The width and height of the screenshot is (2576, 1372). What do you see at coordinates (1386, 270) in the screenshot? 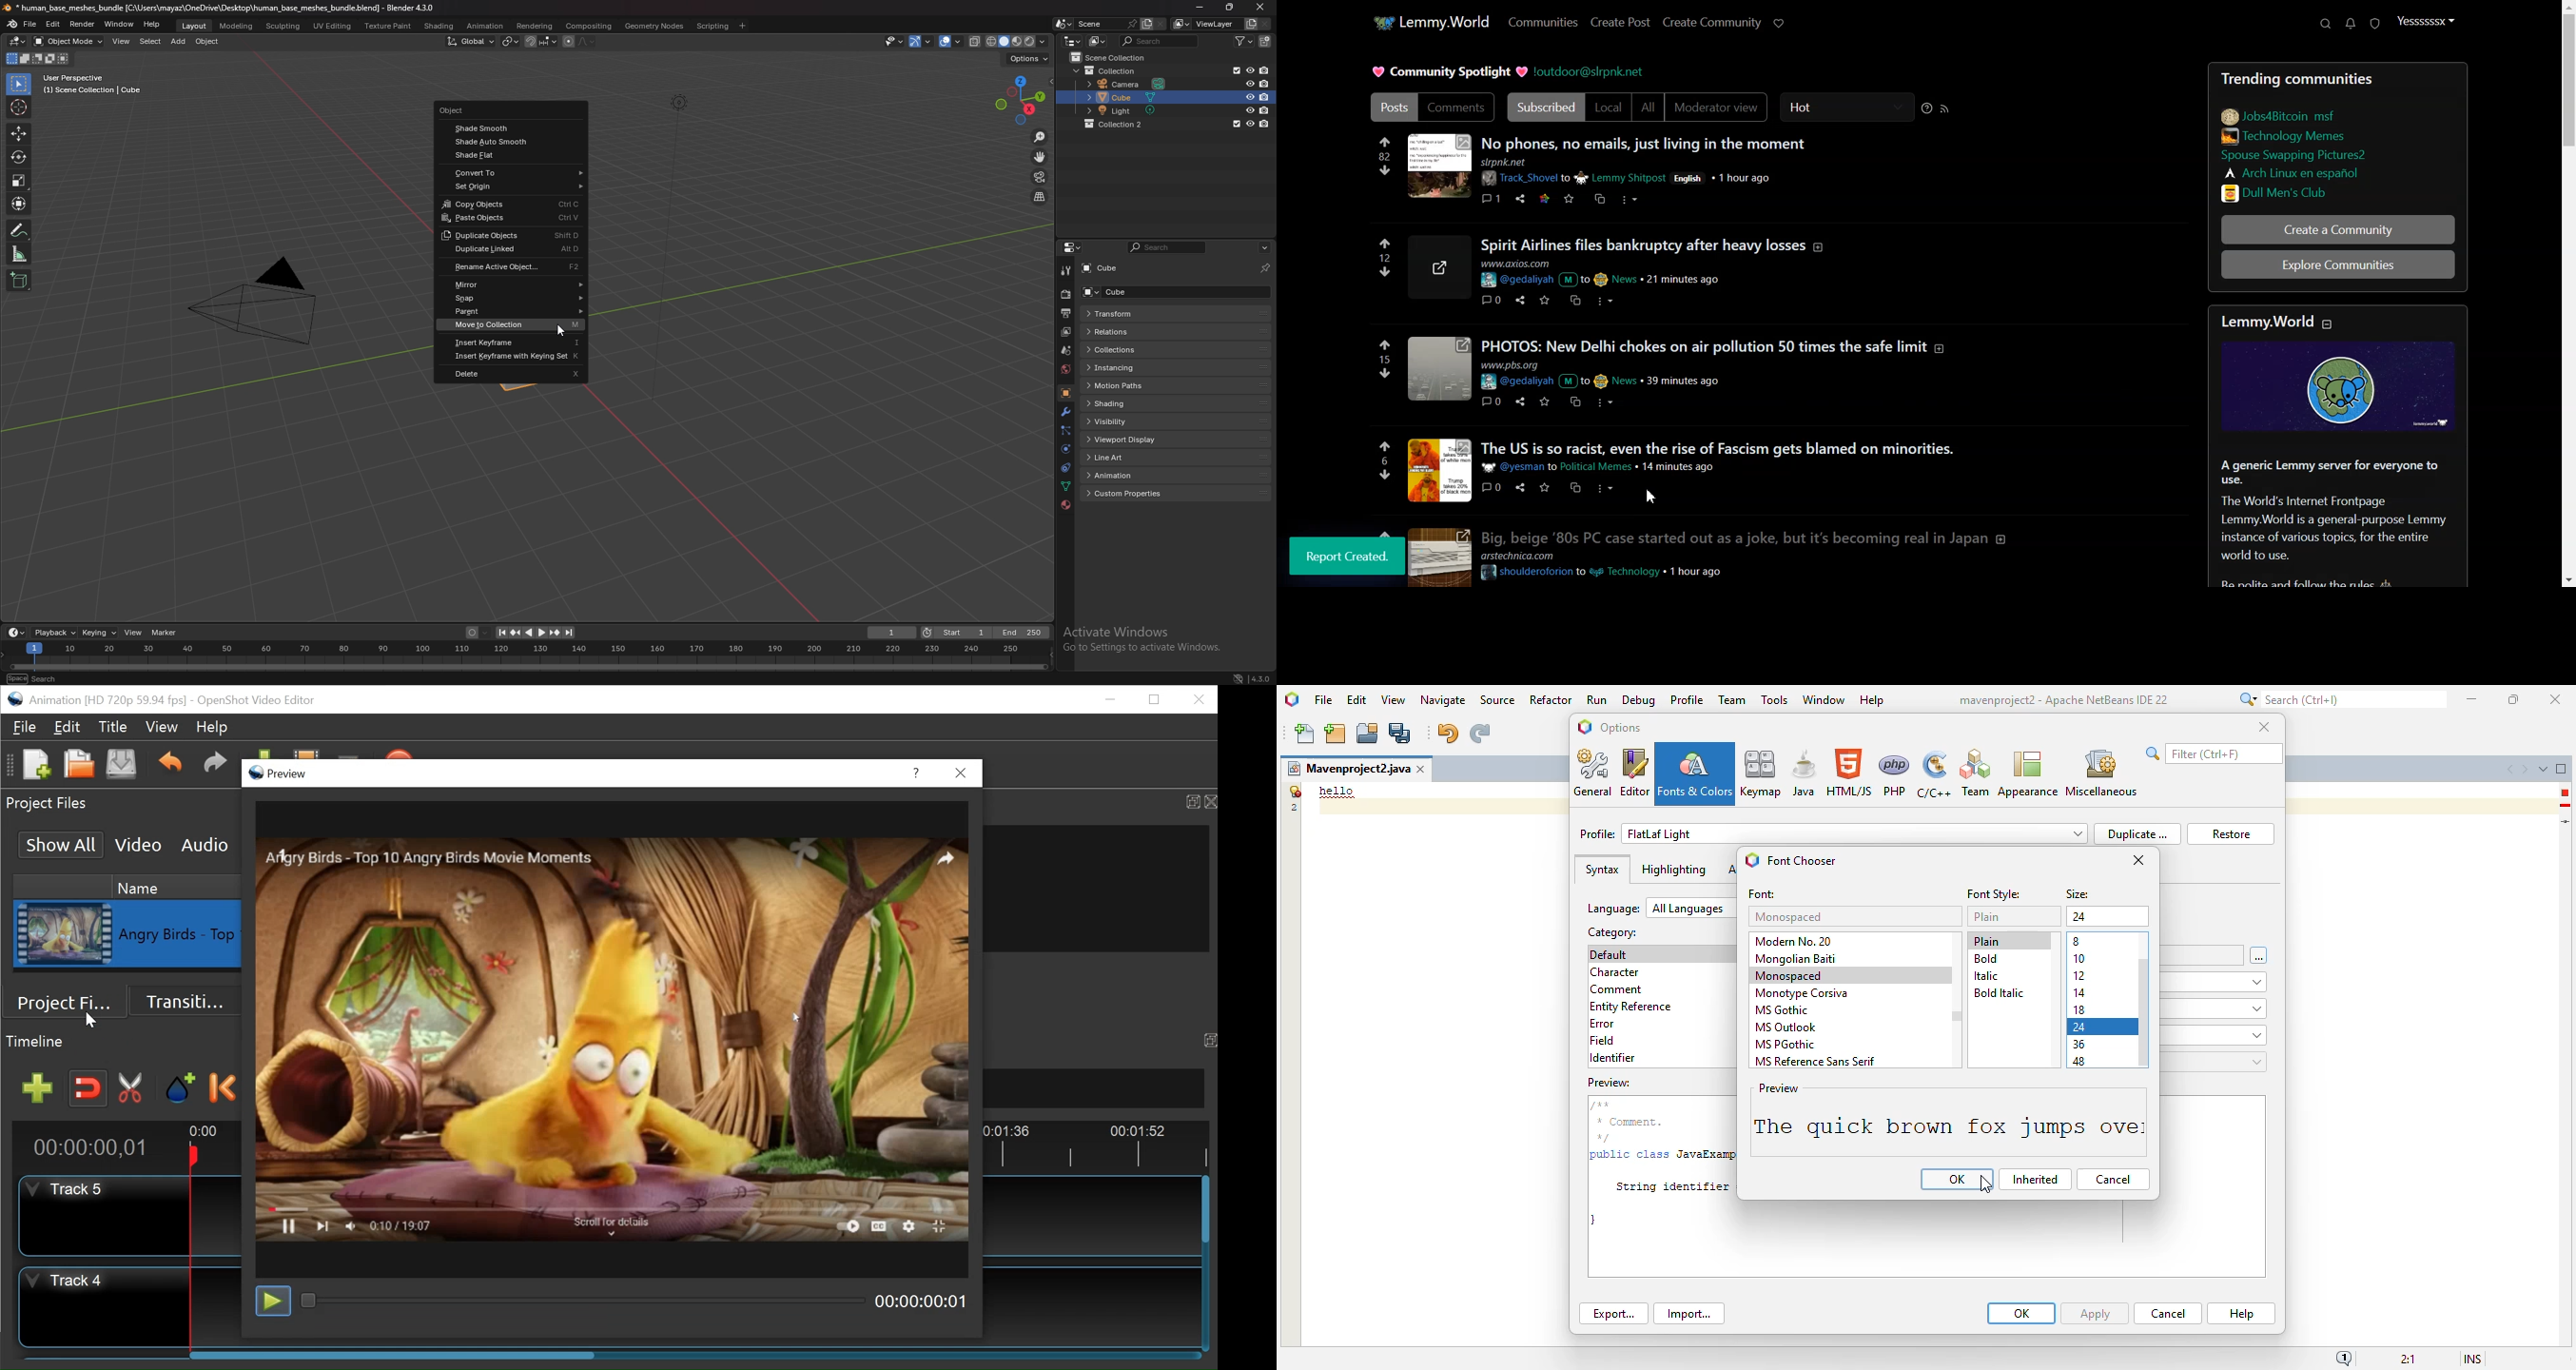
I see `55707` at bounding box center [1386, 270].